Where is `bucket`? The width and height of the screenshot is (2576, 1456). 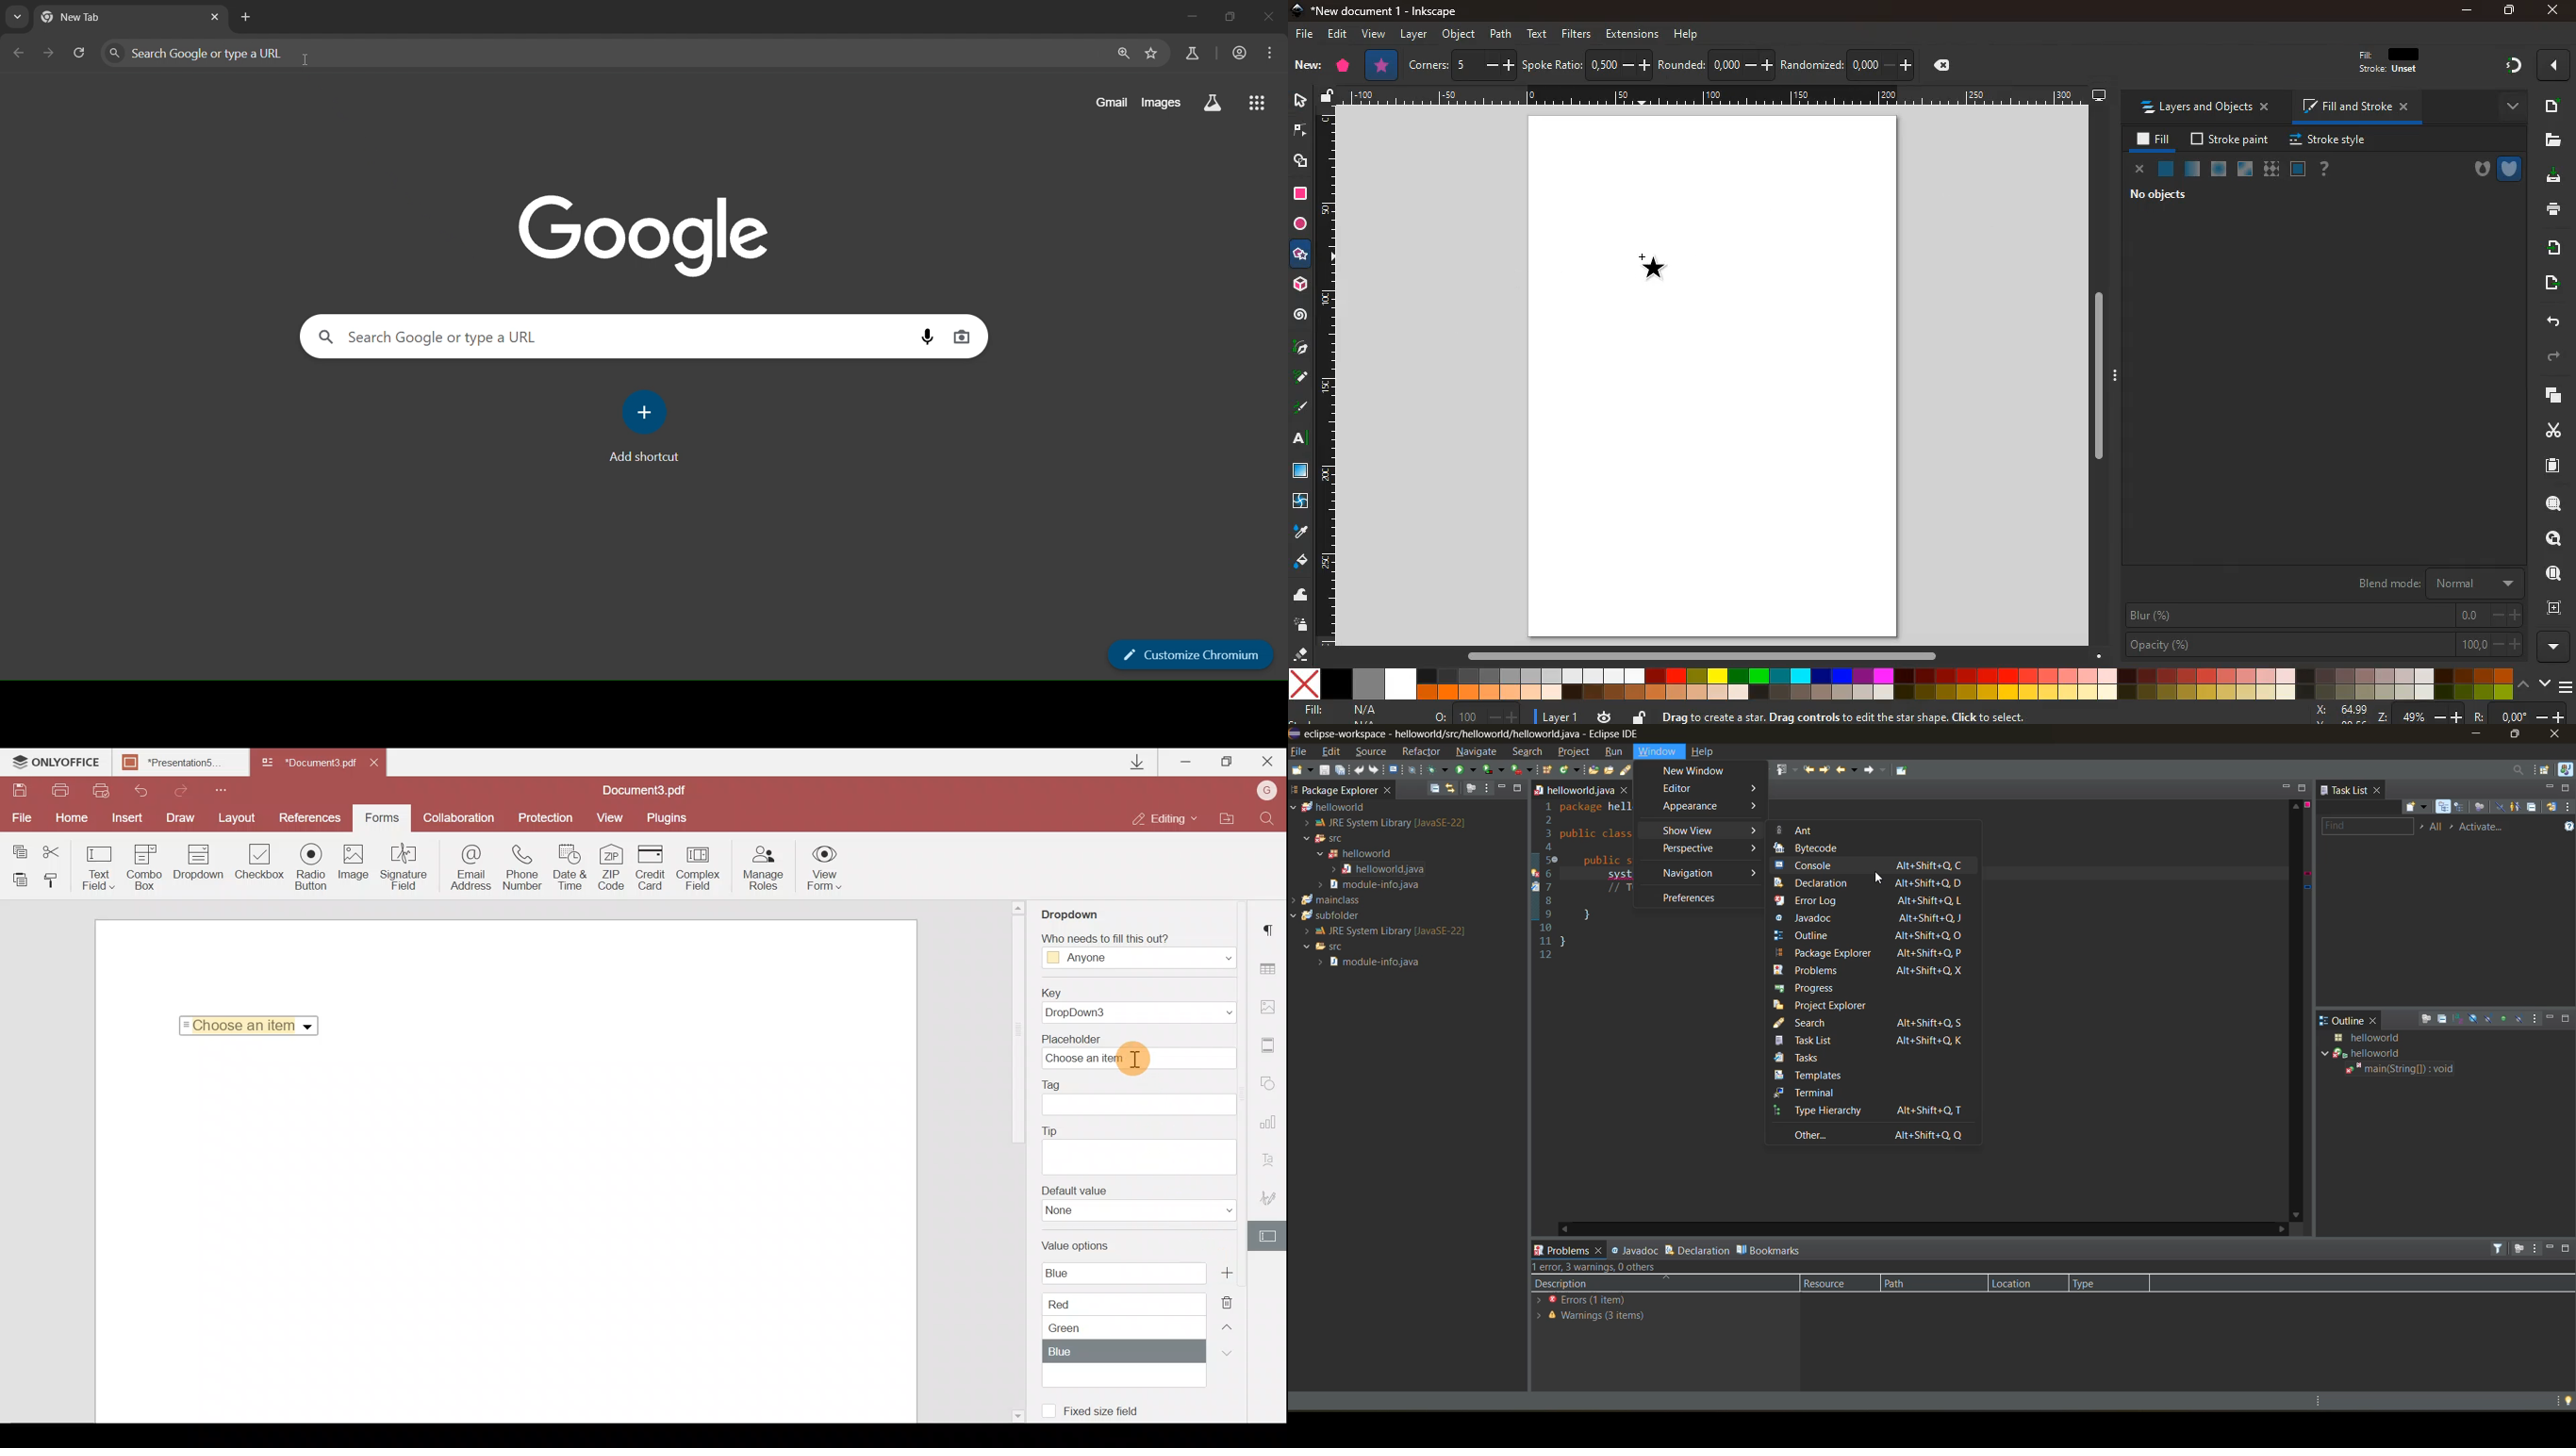 bucket is located at coordinates (1300, 562).